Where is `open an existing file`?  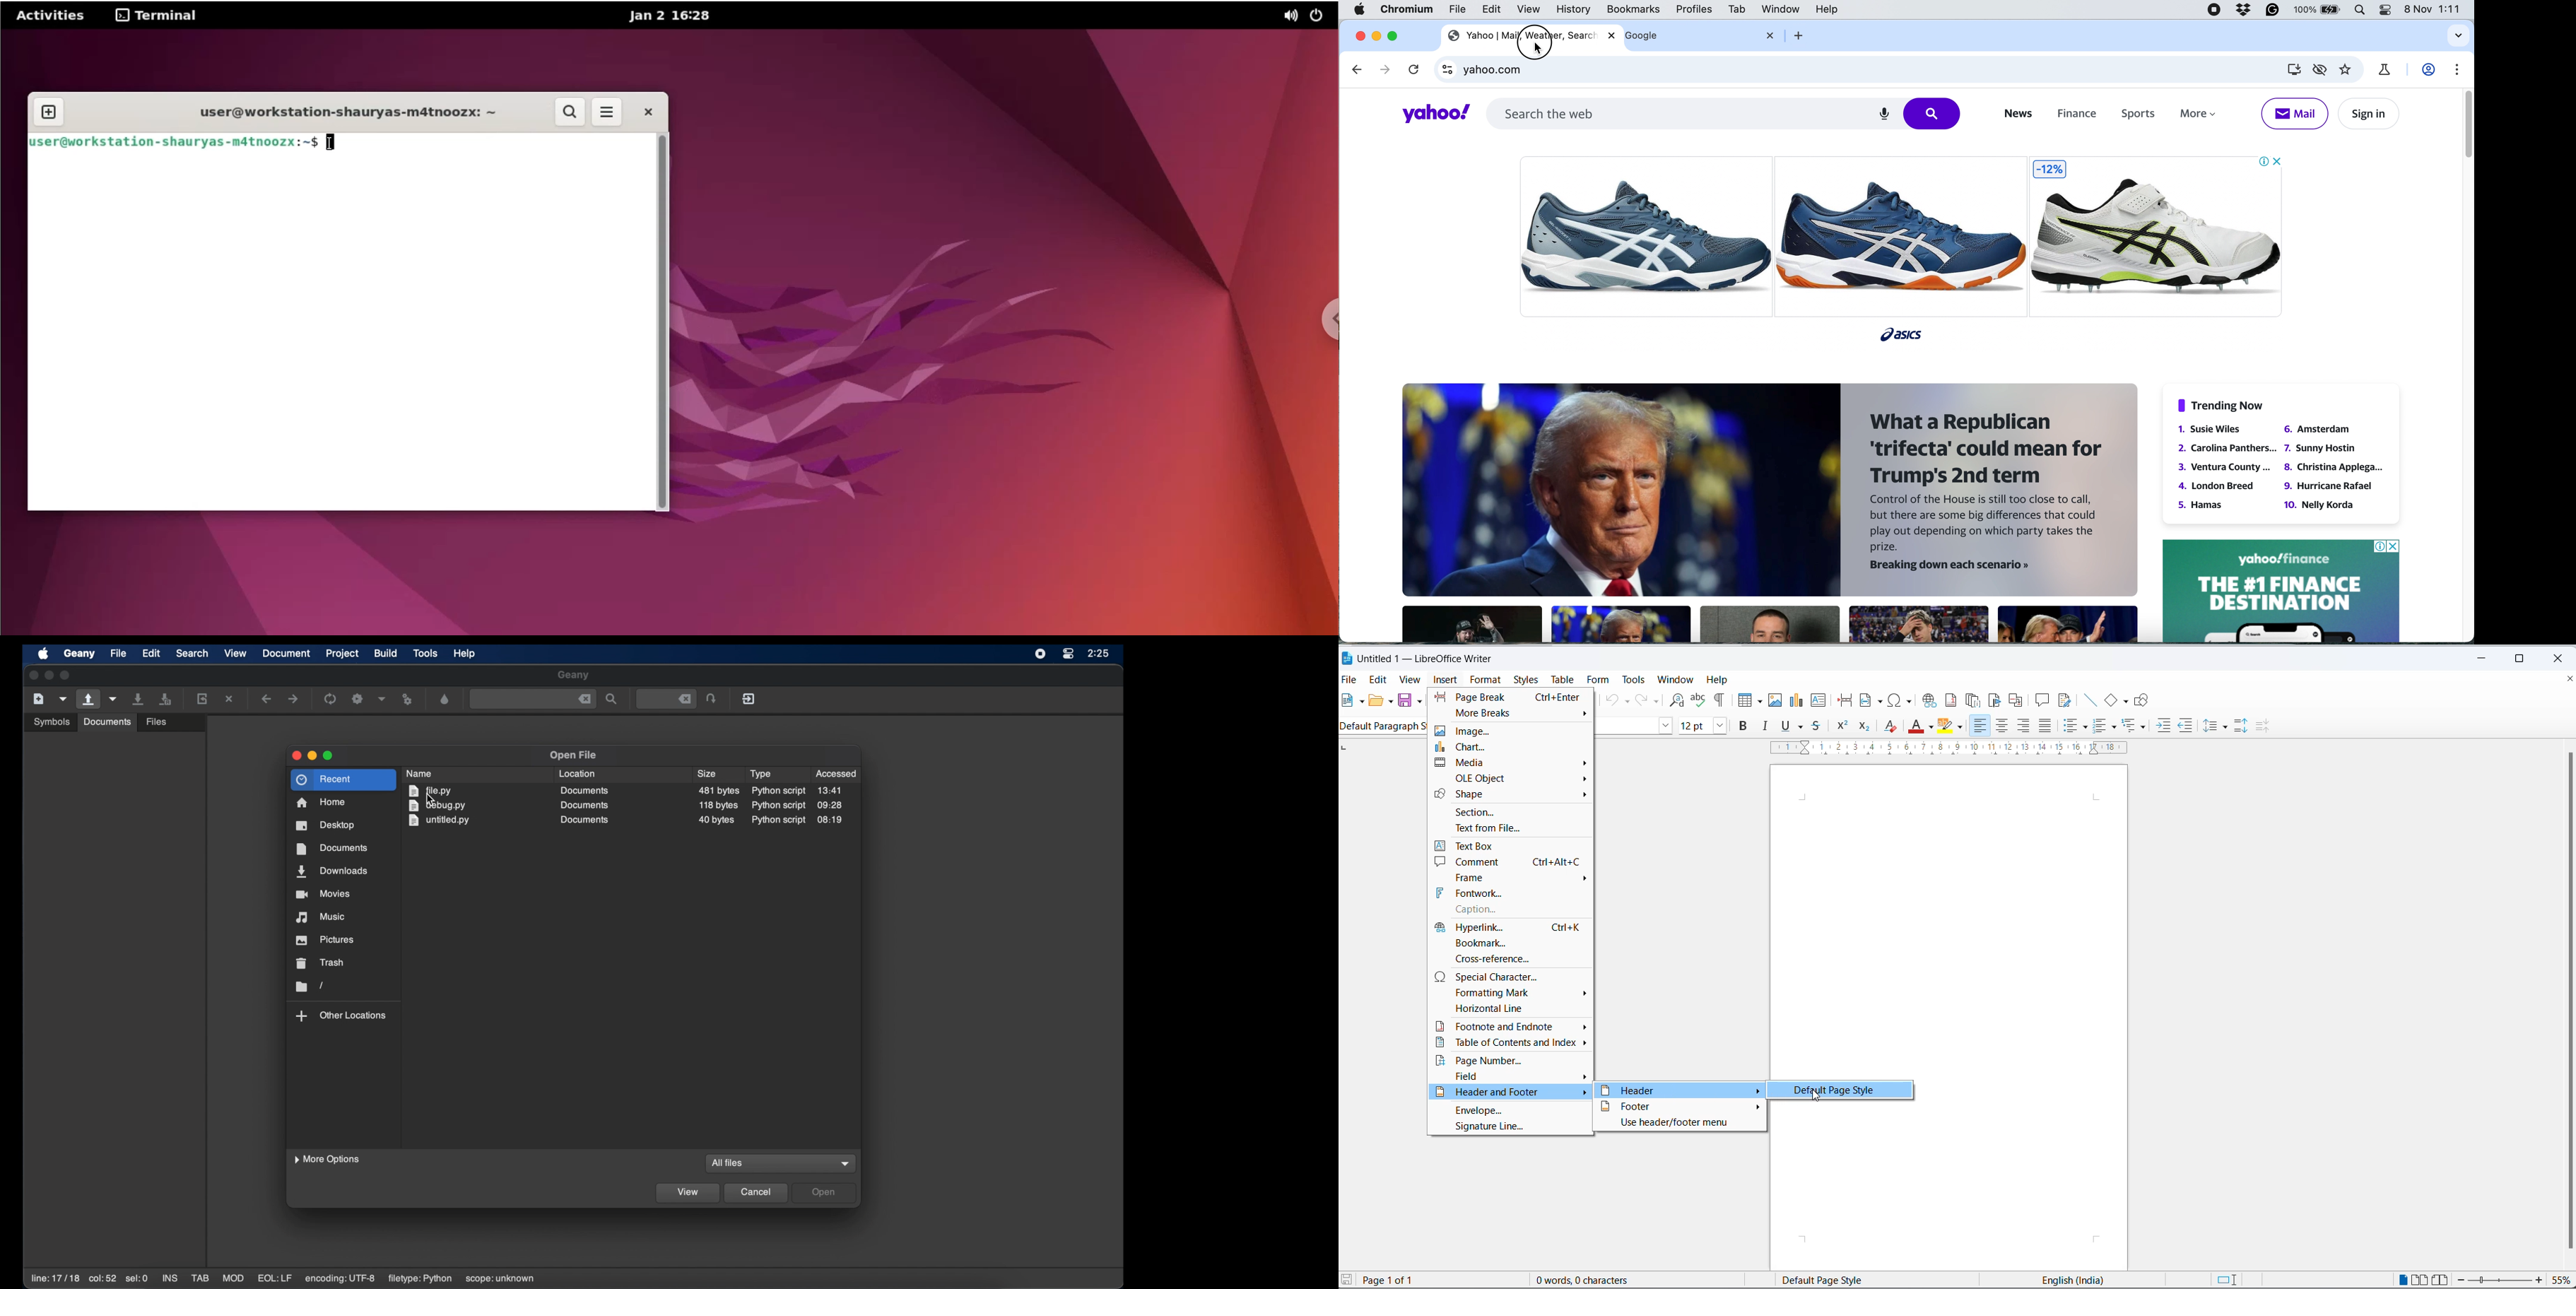 open an existing file is located at coordinates (89, 699).